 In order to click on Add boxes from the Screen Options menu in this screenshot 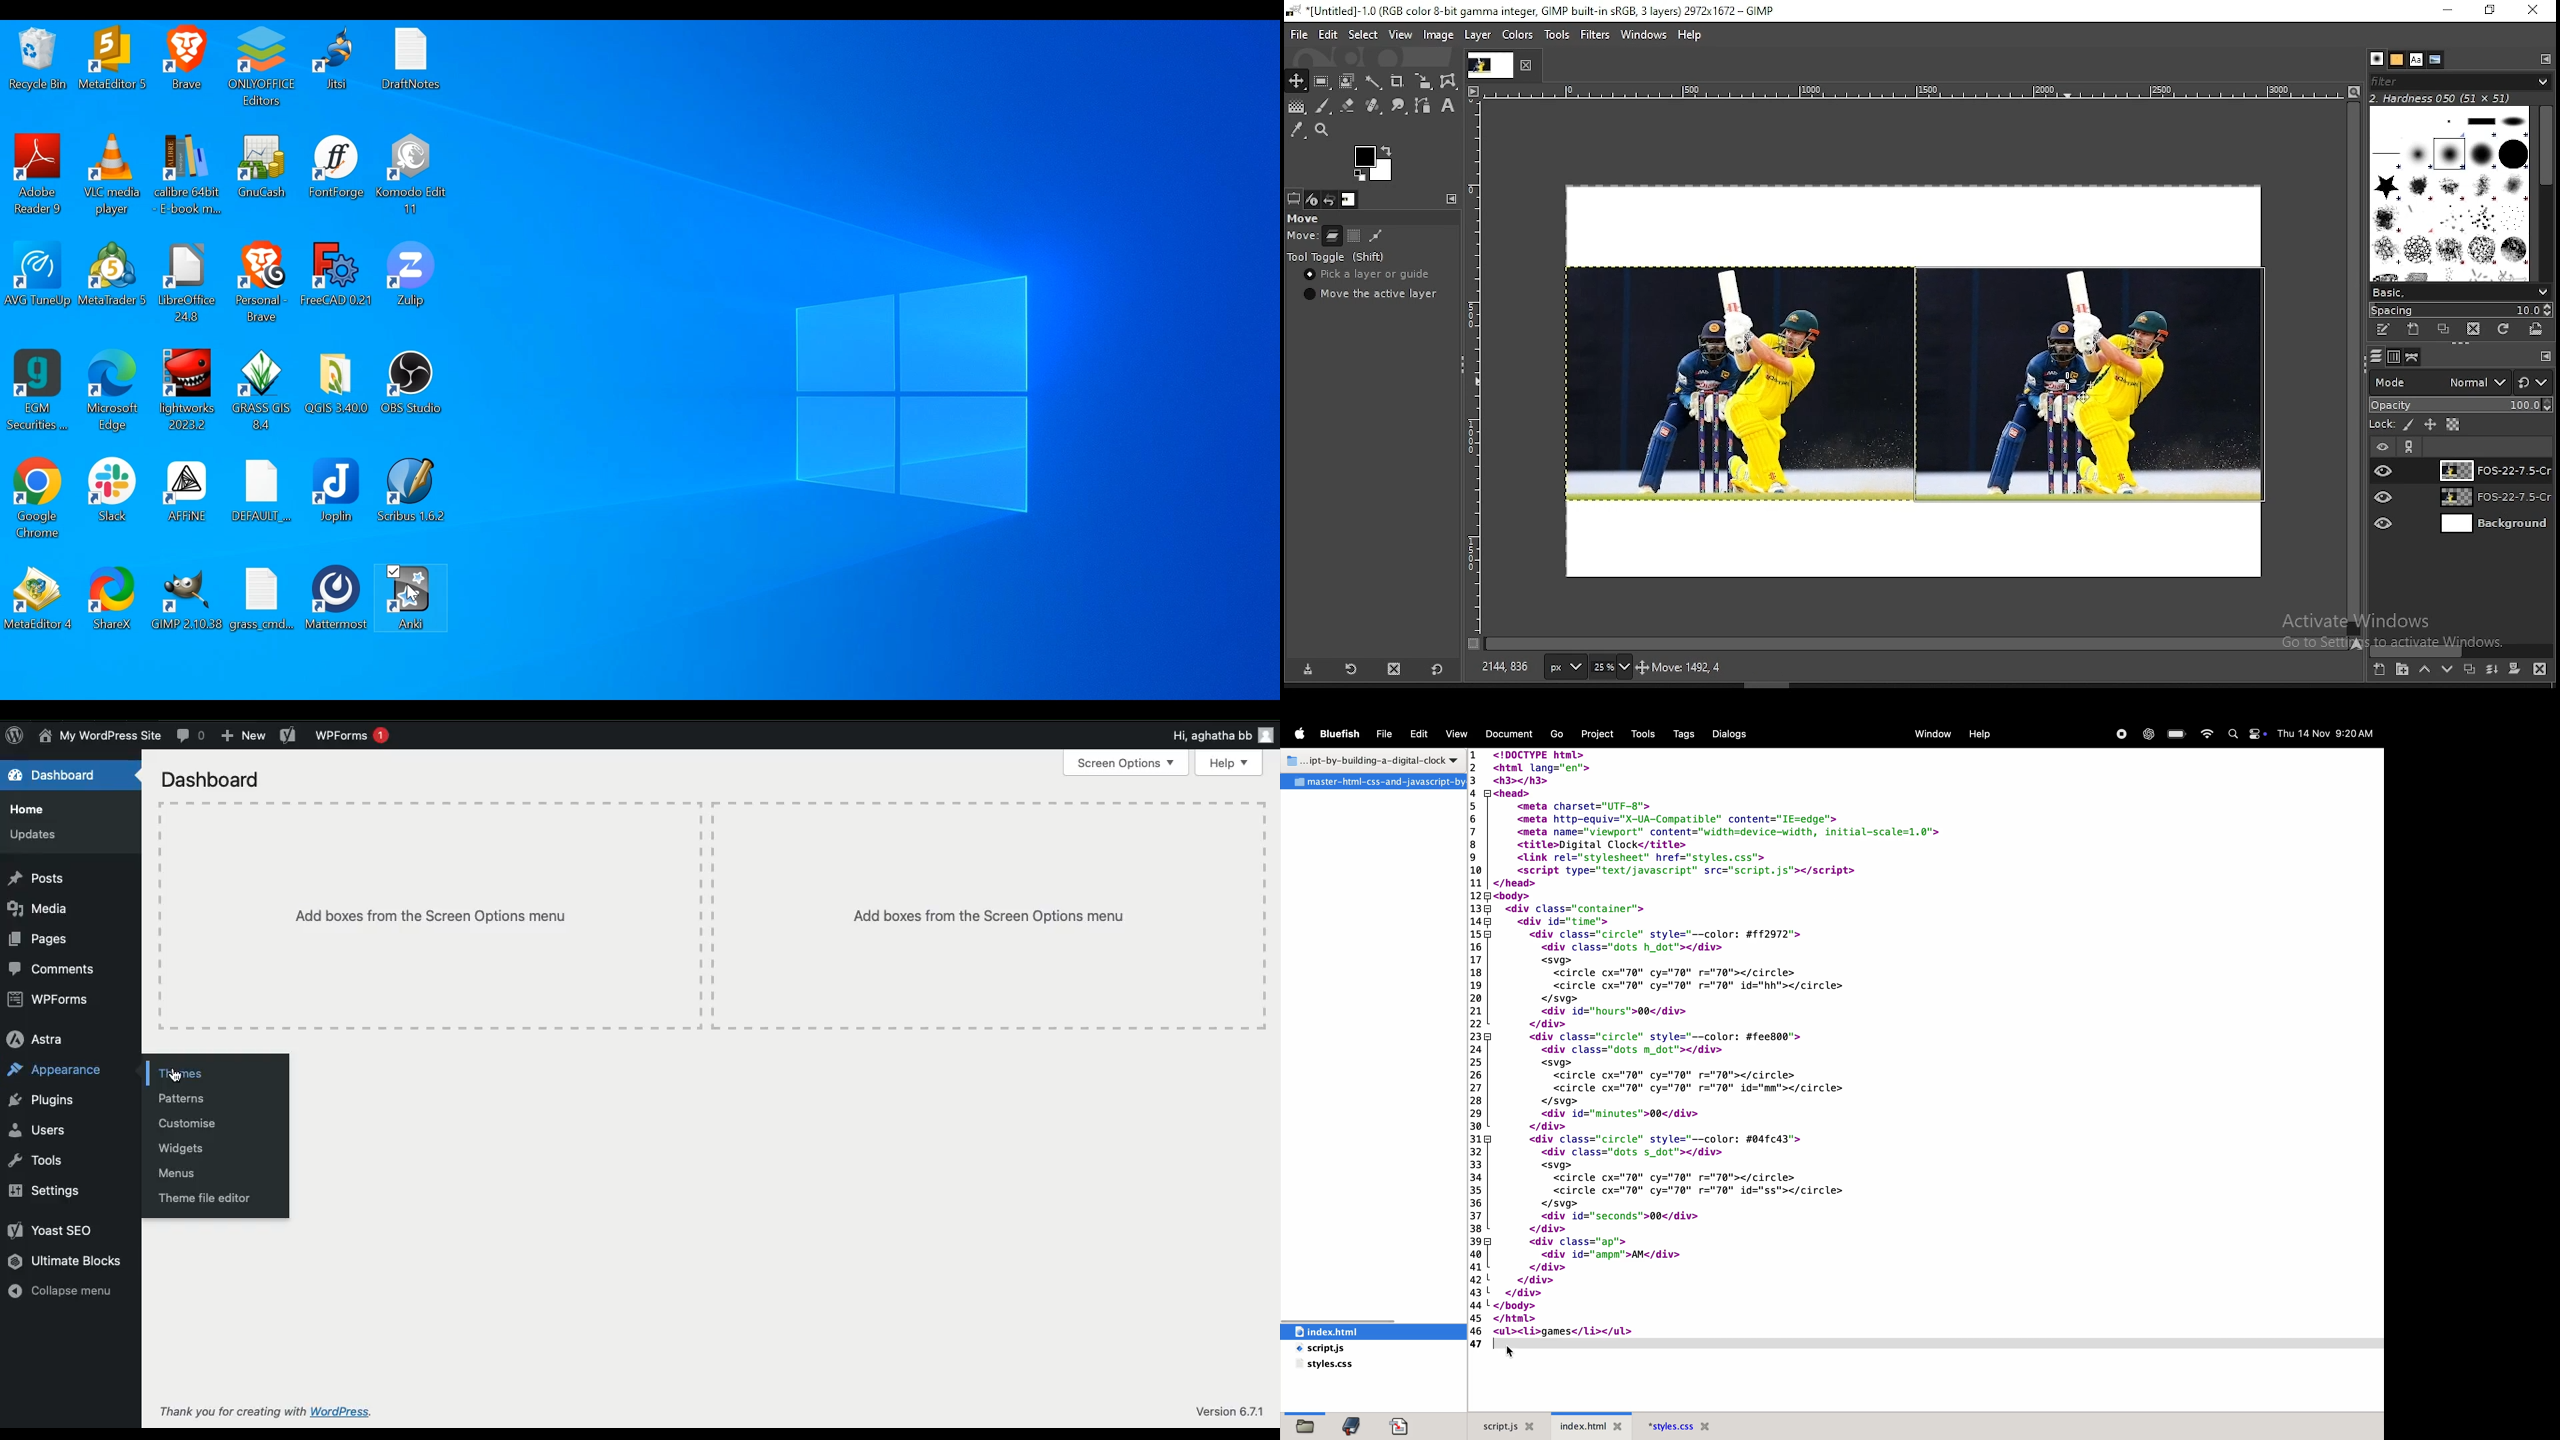, I will do `click(991, 914)`.